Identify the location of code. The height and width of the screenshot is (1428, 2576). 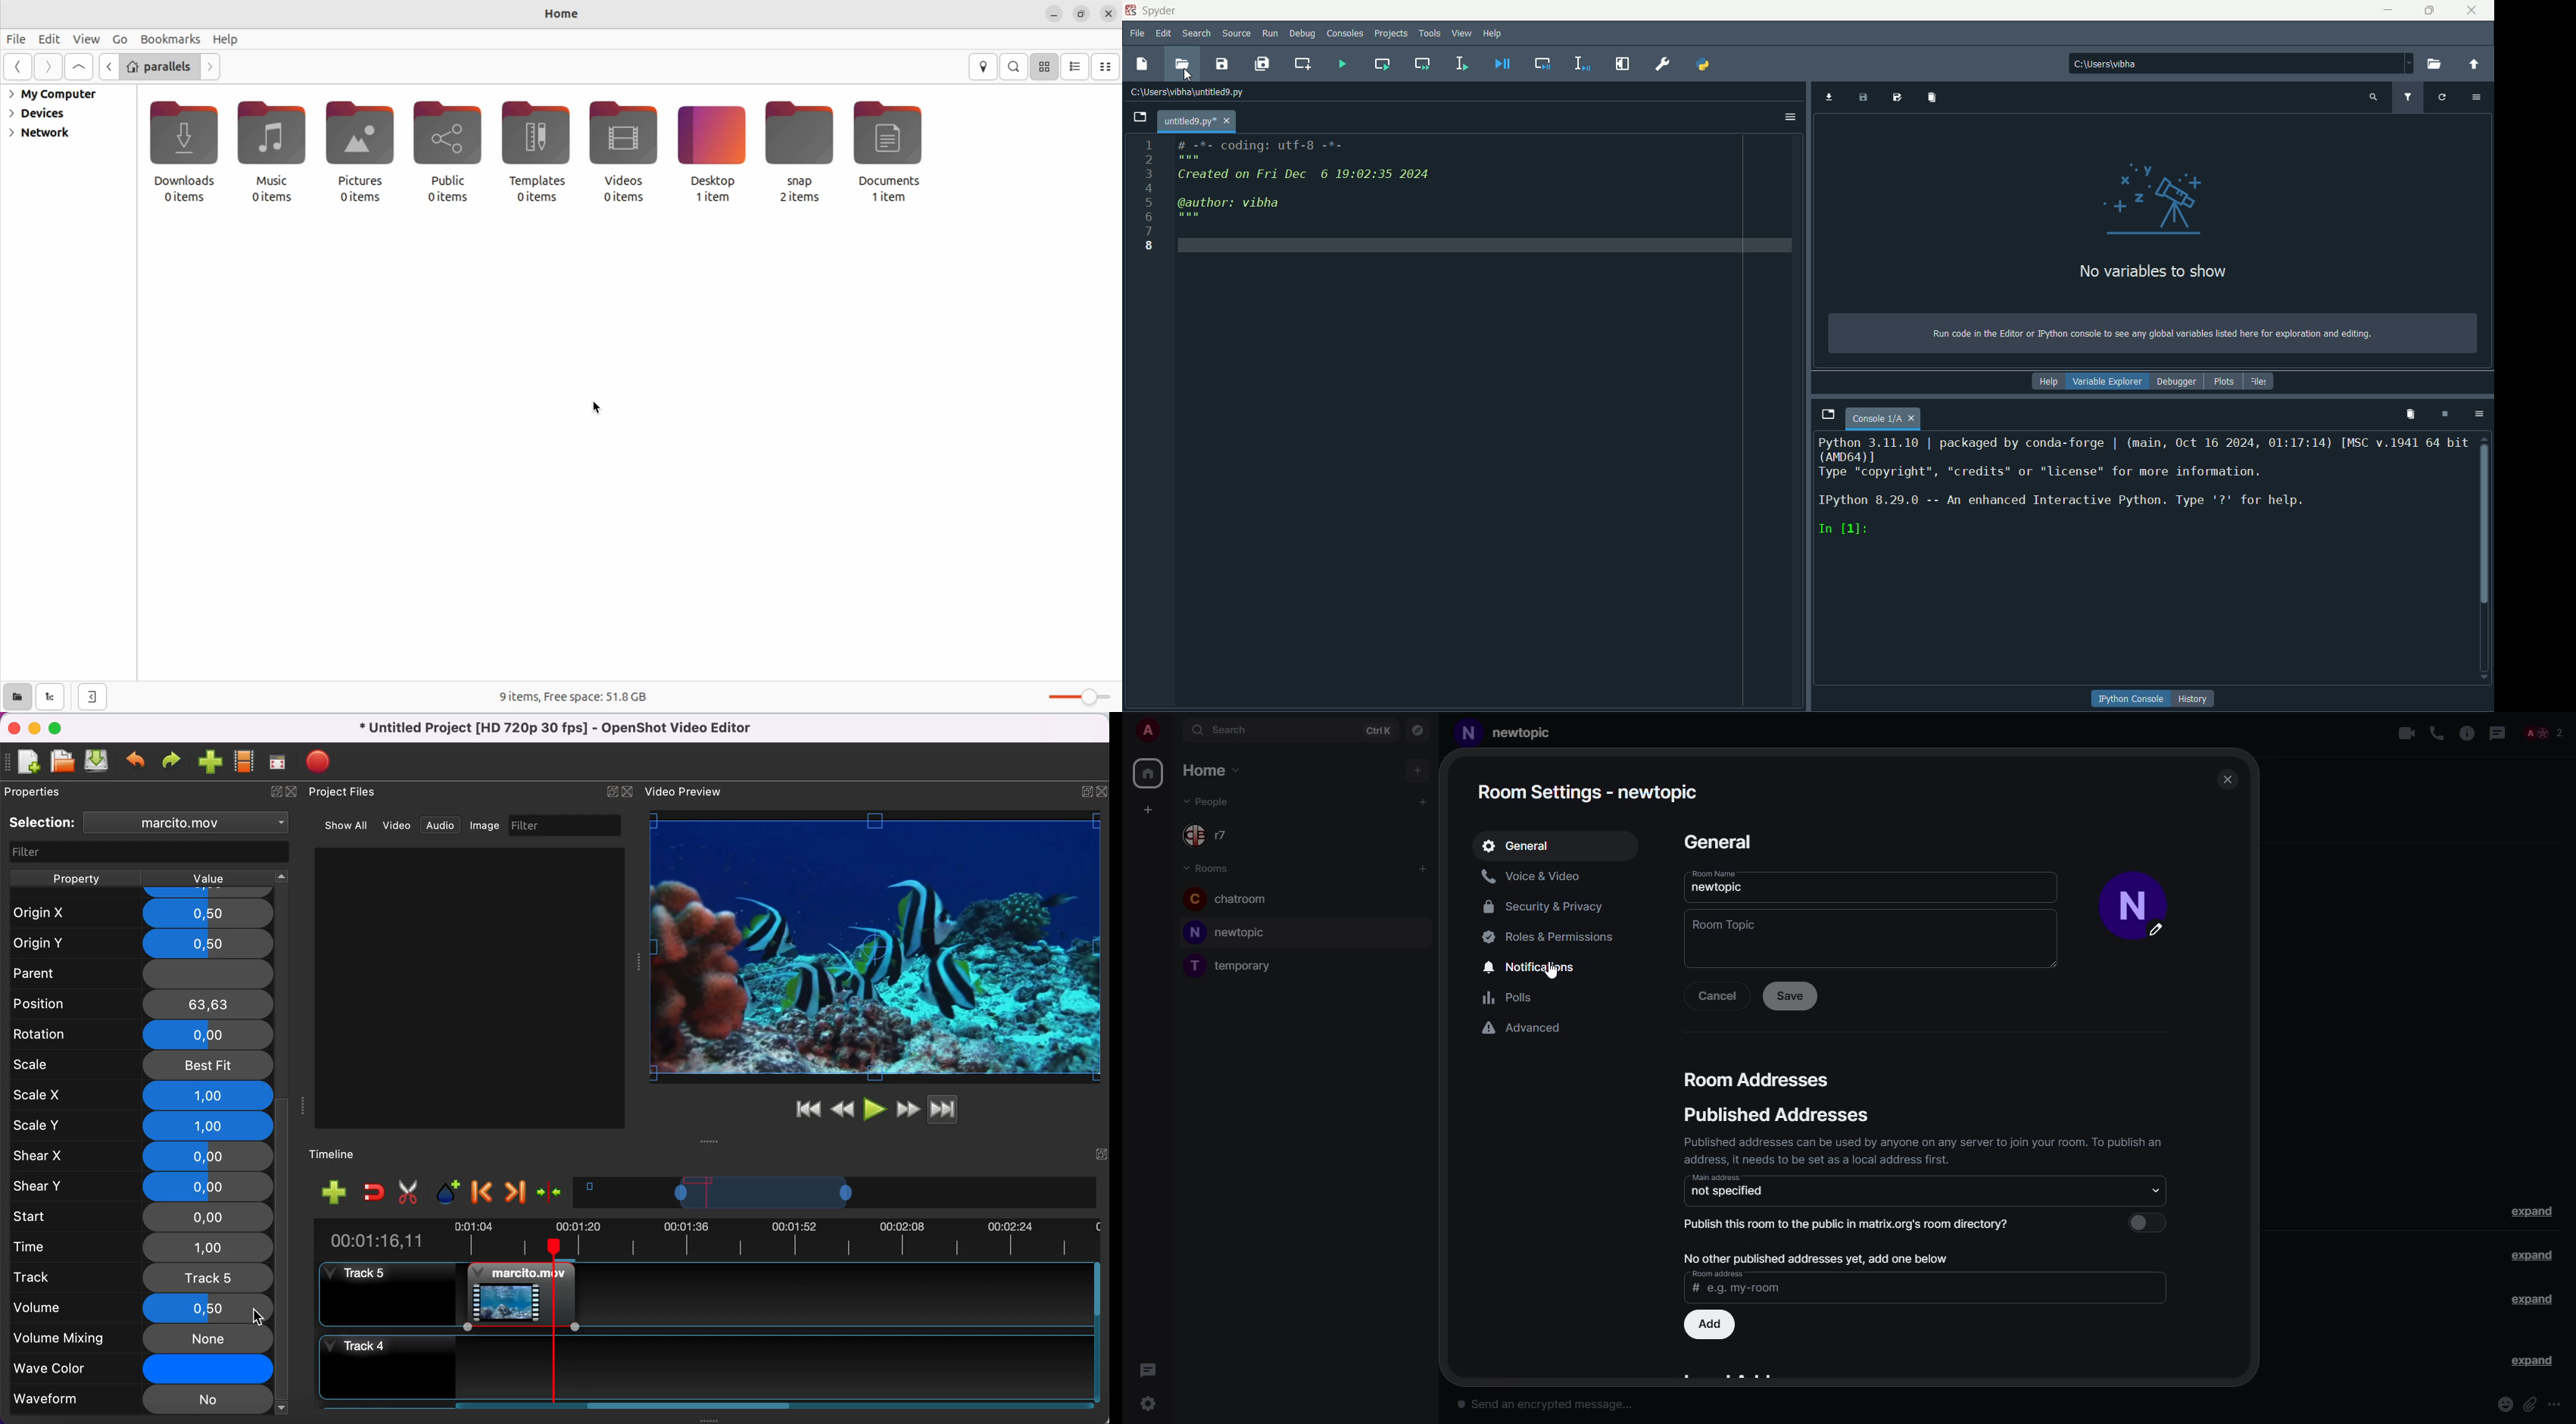
(1302, 181).